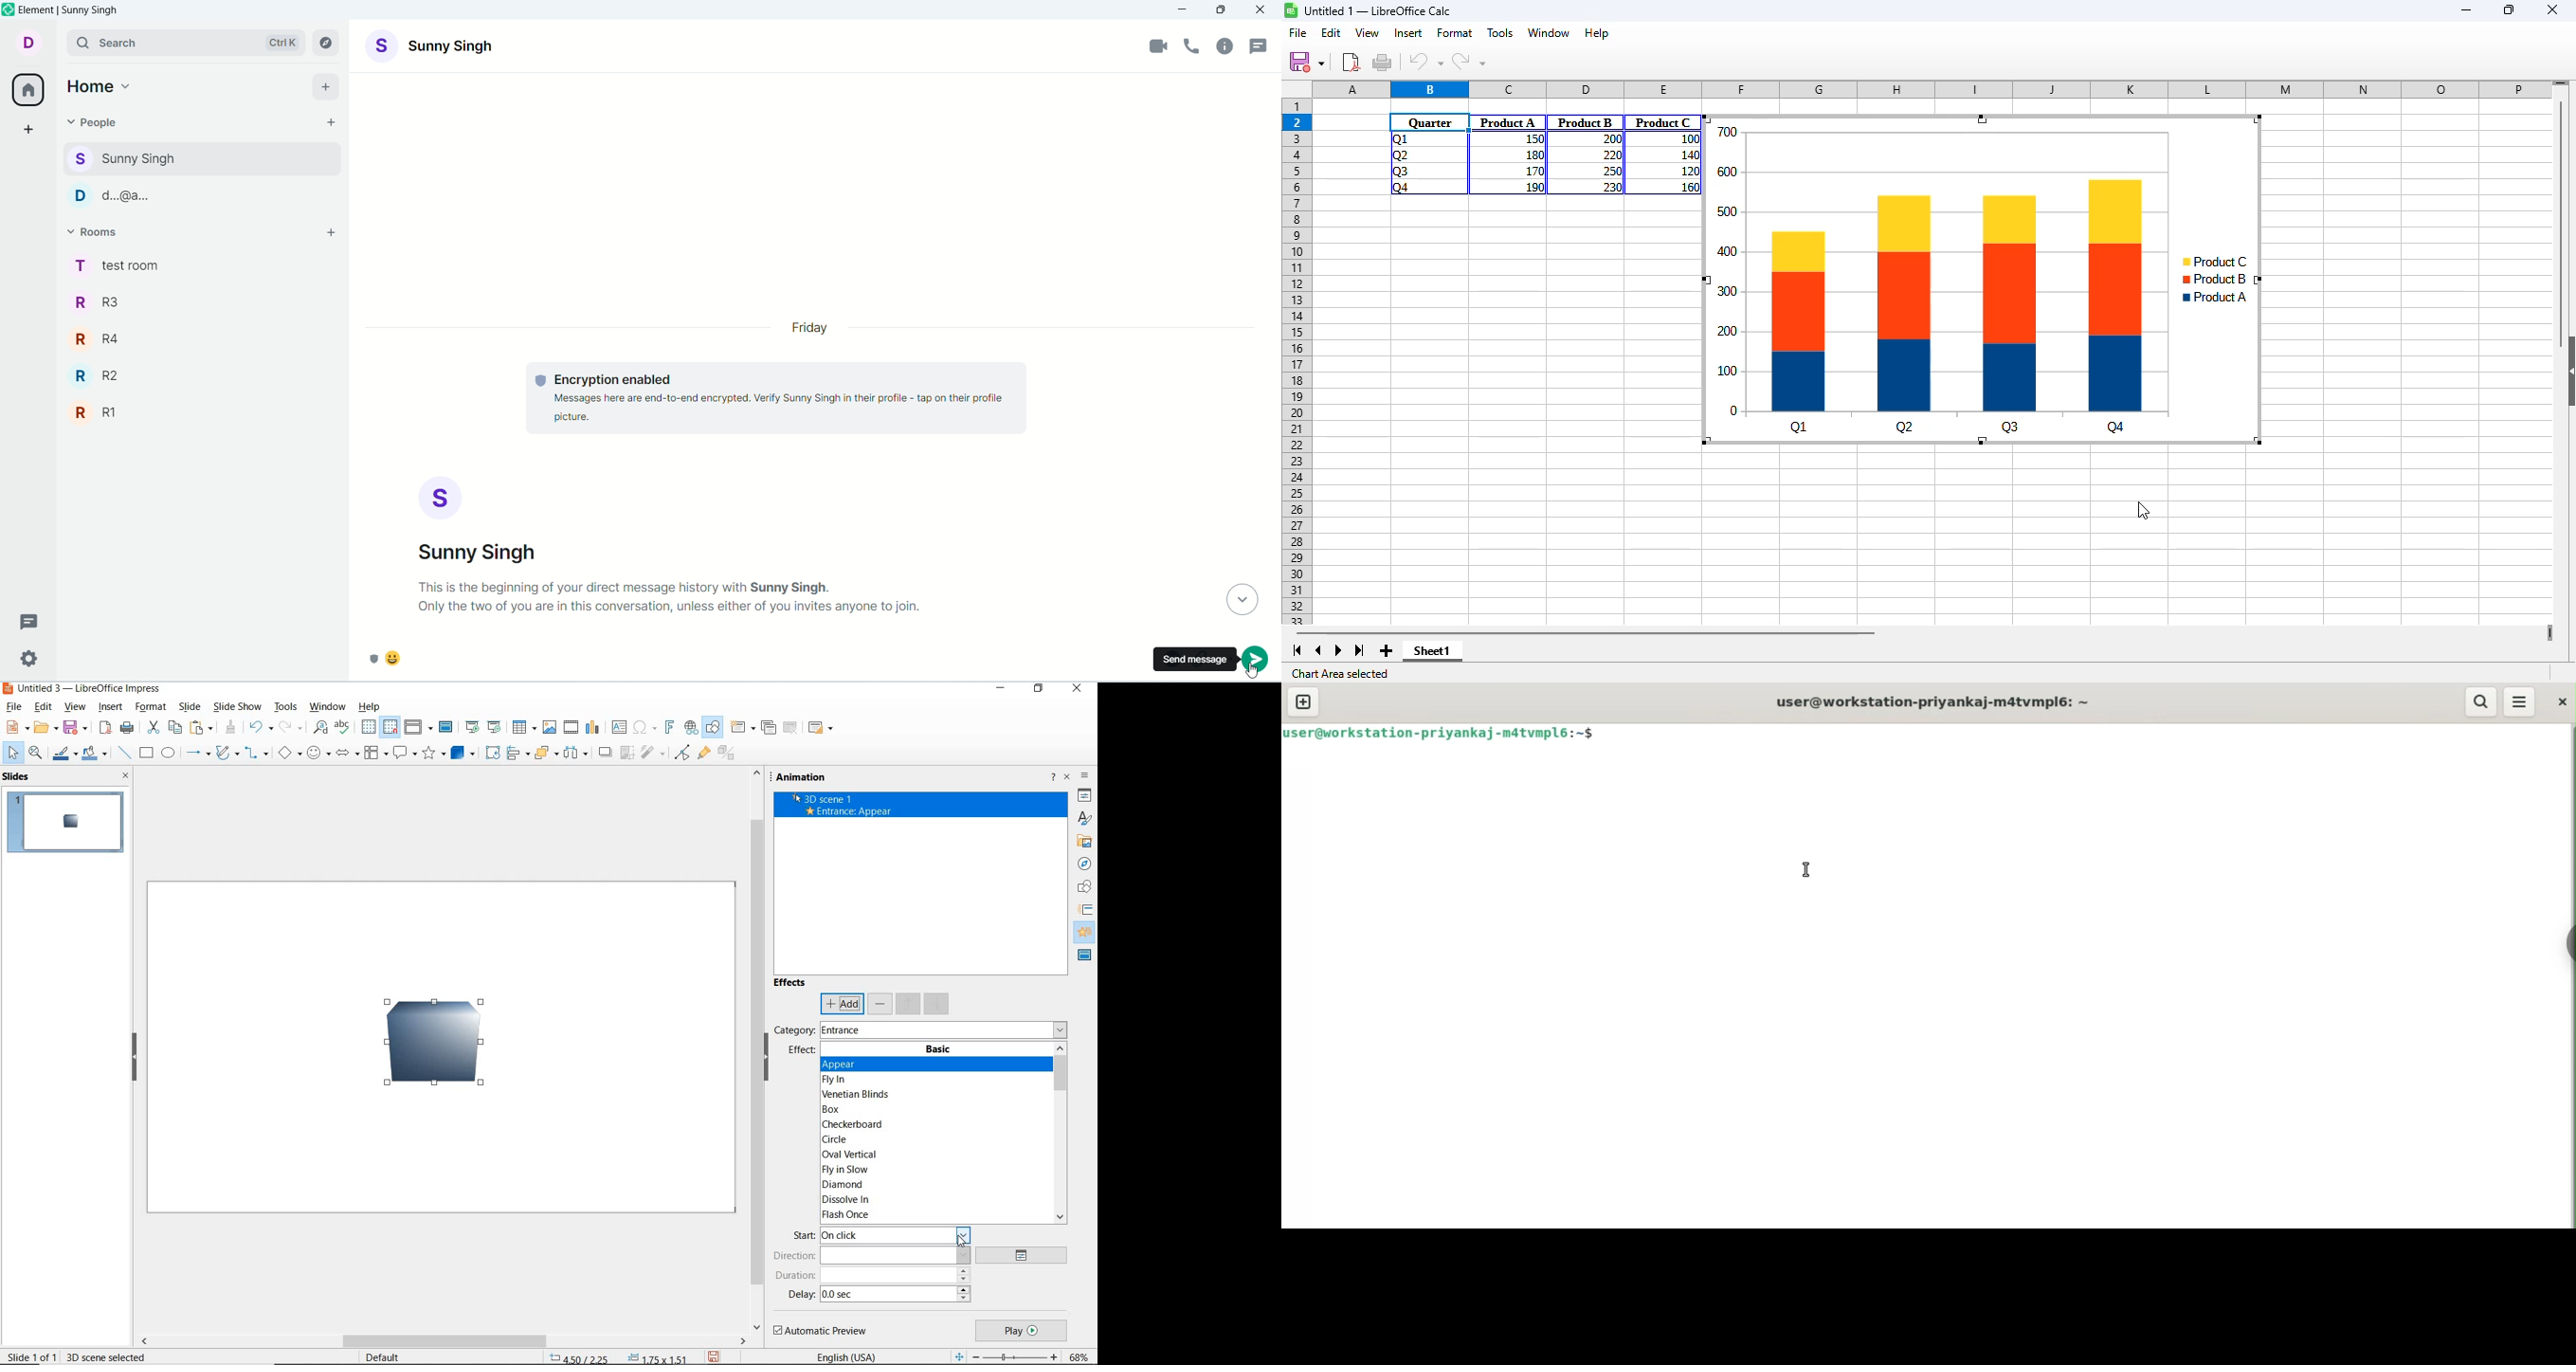 The image size is (2576, 1372). I want to click on lines and arrows, so click(198, 755).